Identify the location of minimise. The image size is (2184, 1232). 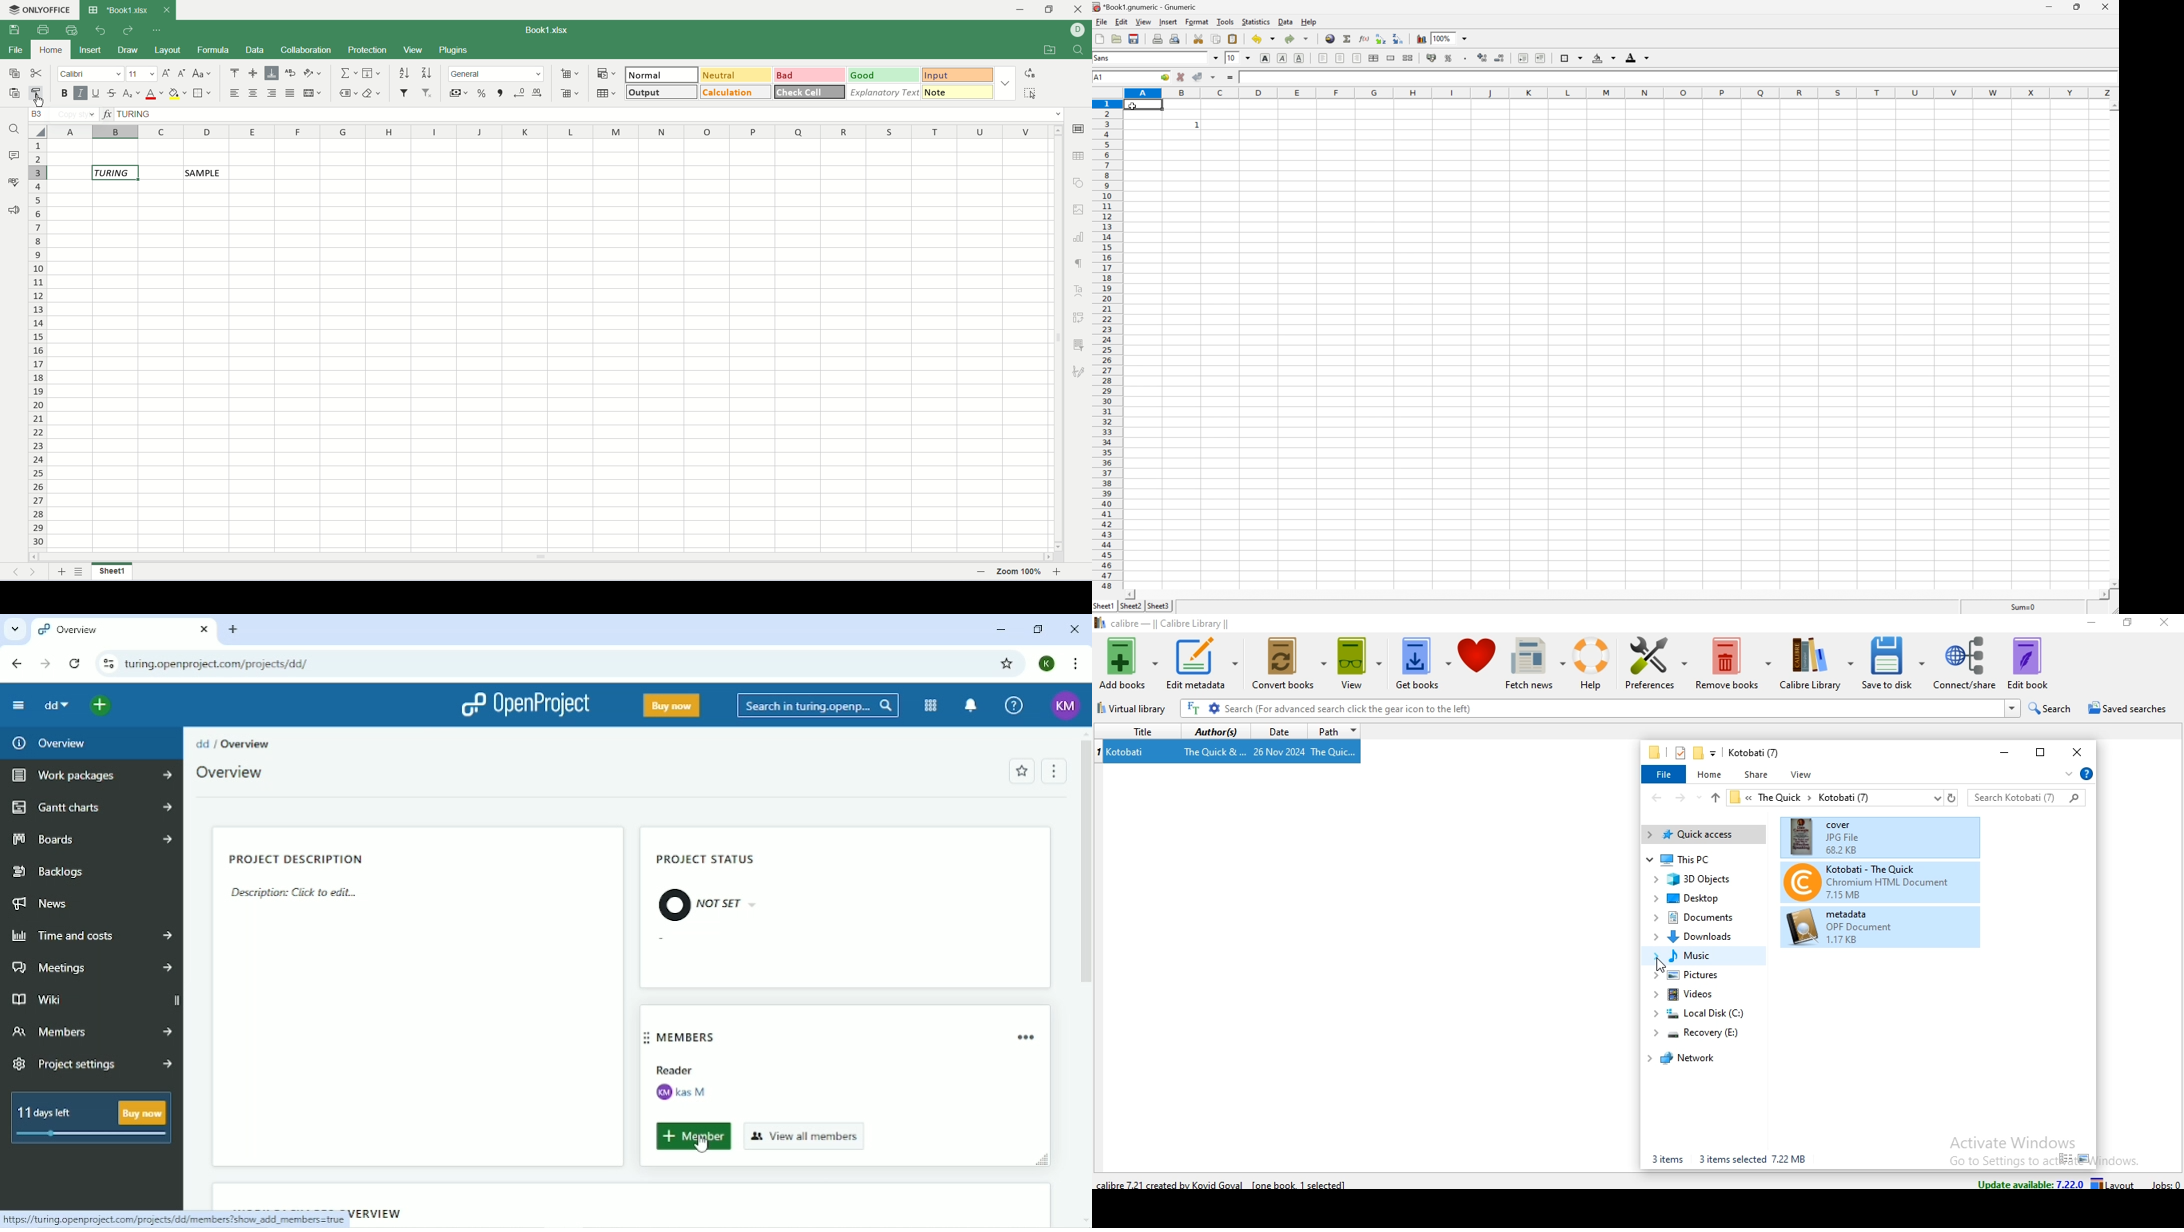
(2085, 624).